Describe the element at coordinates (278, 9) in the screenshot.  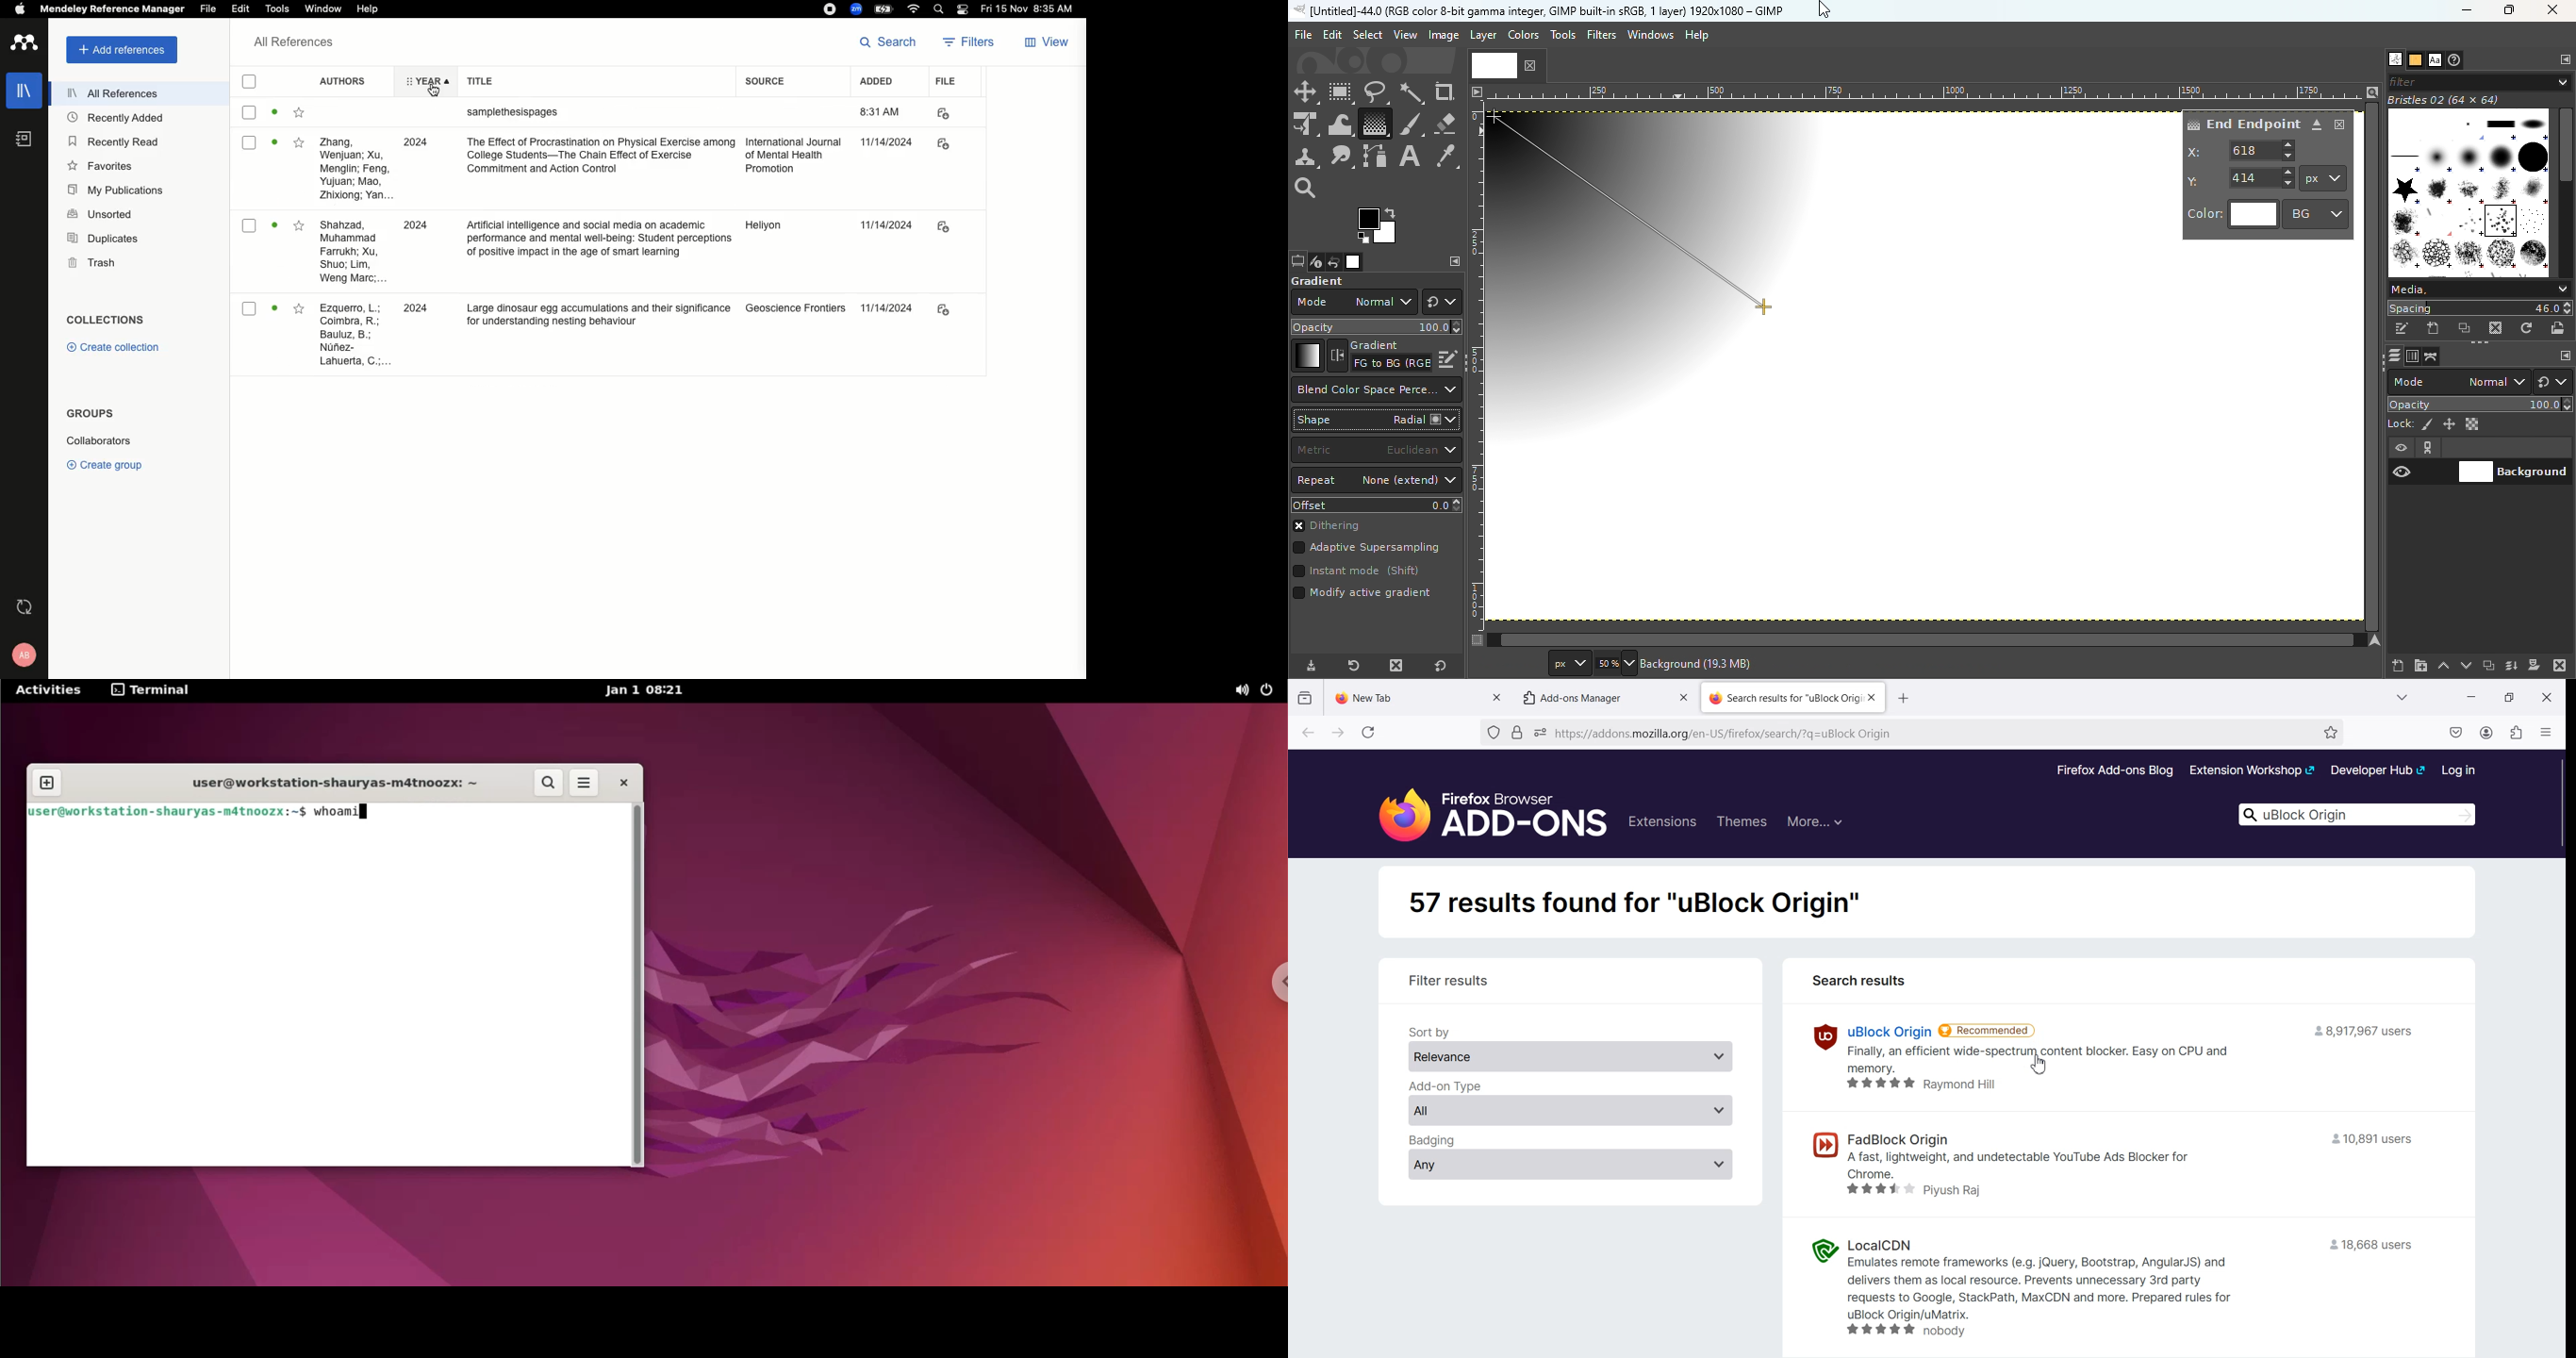
I see `Tools` at that location.